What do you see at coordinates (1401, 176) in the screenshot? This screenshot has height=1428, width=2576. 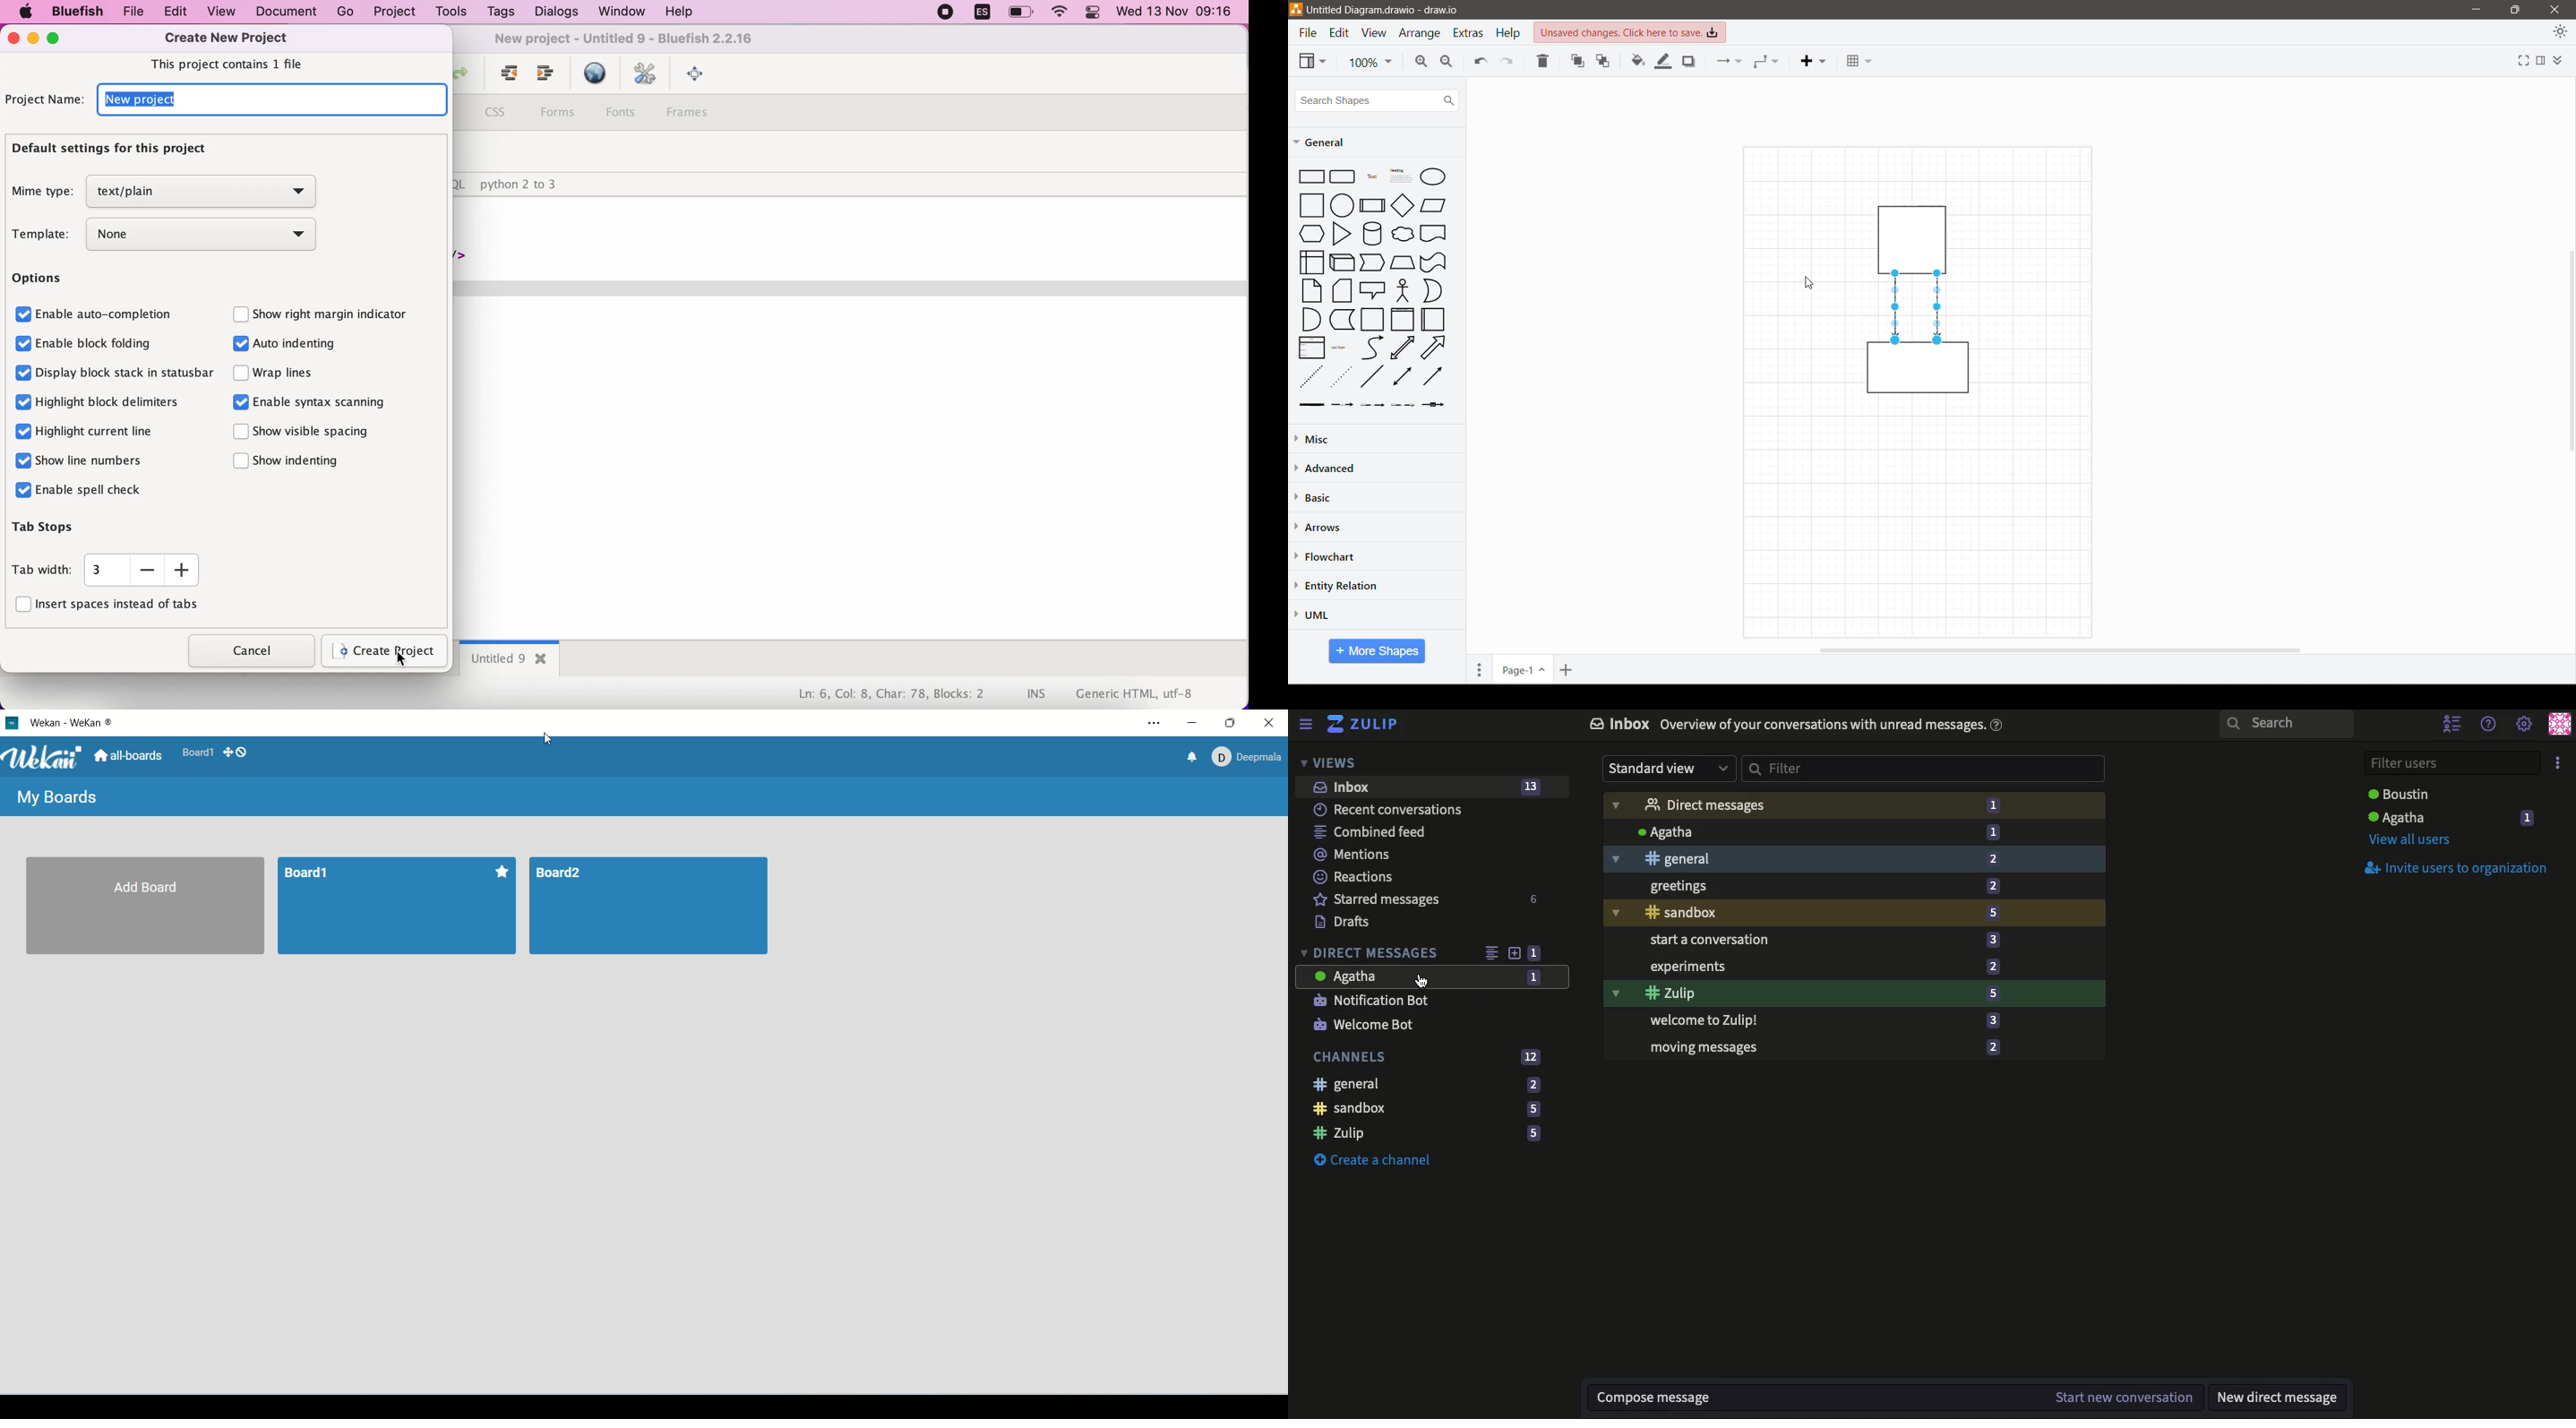 I see `Textbox` at bounding box center [1401, 176].